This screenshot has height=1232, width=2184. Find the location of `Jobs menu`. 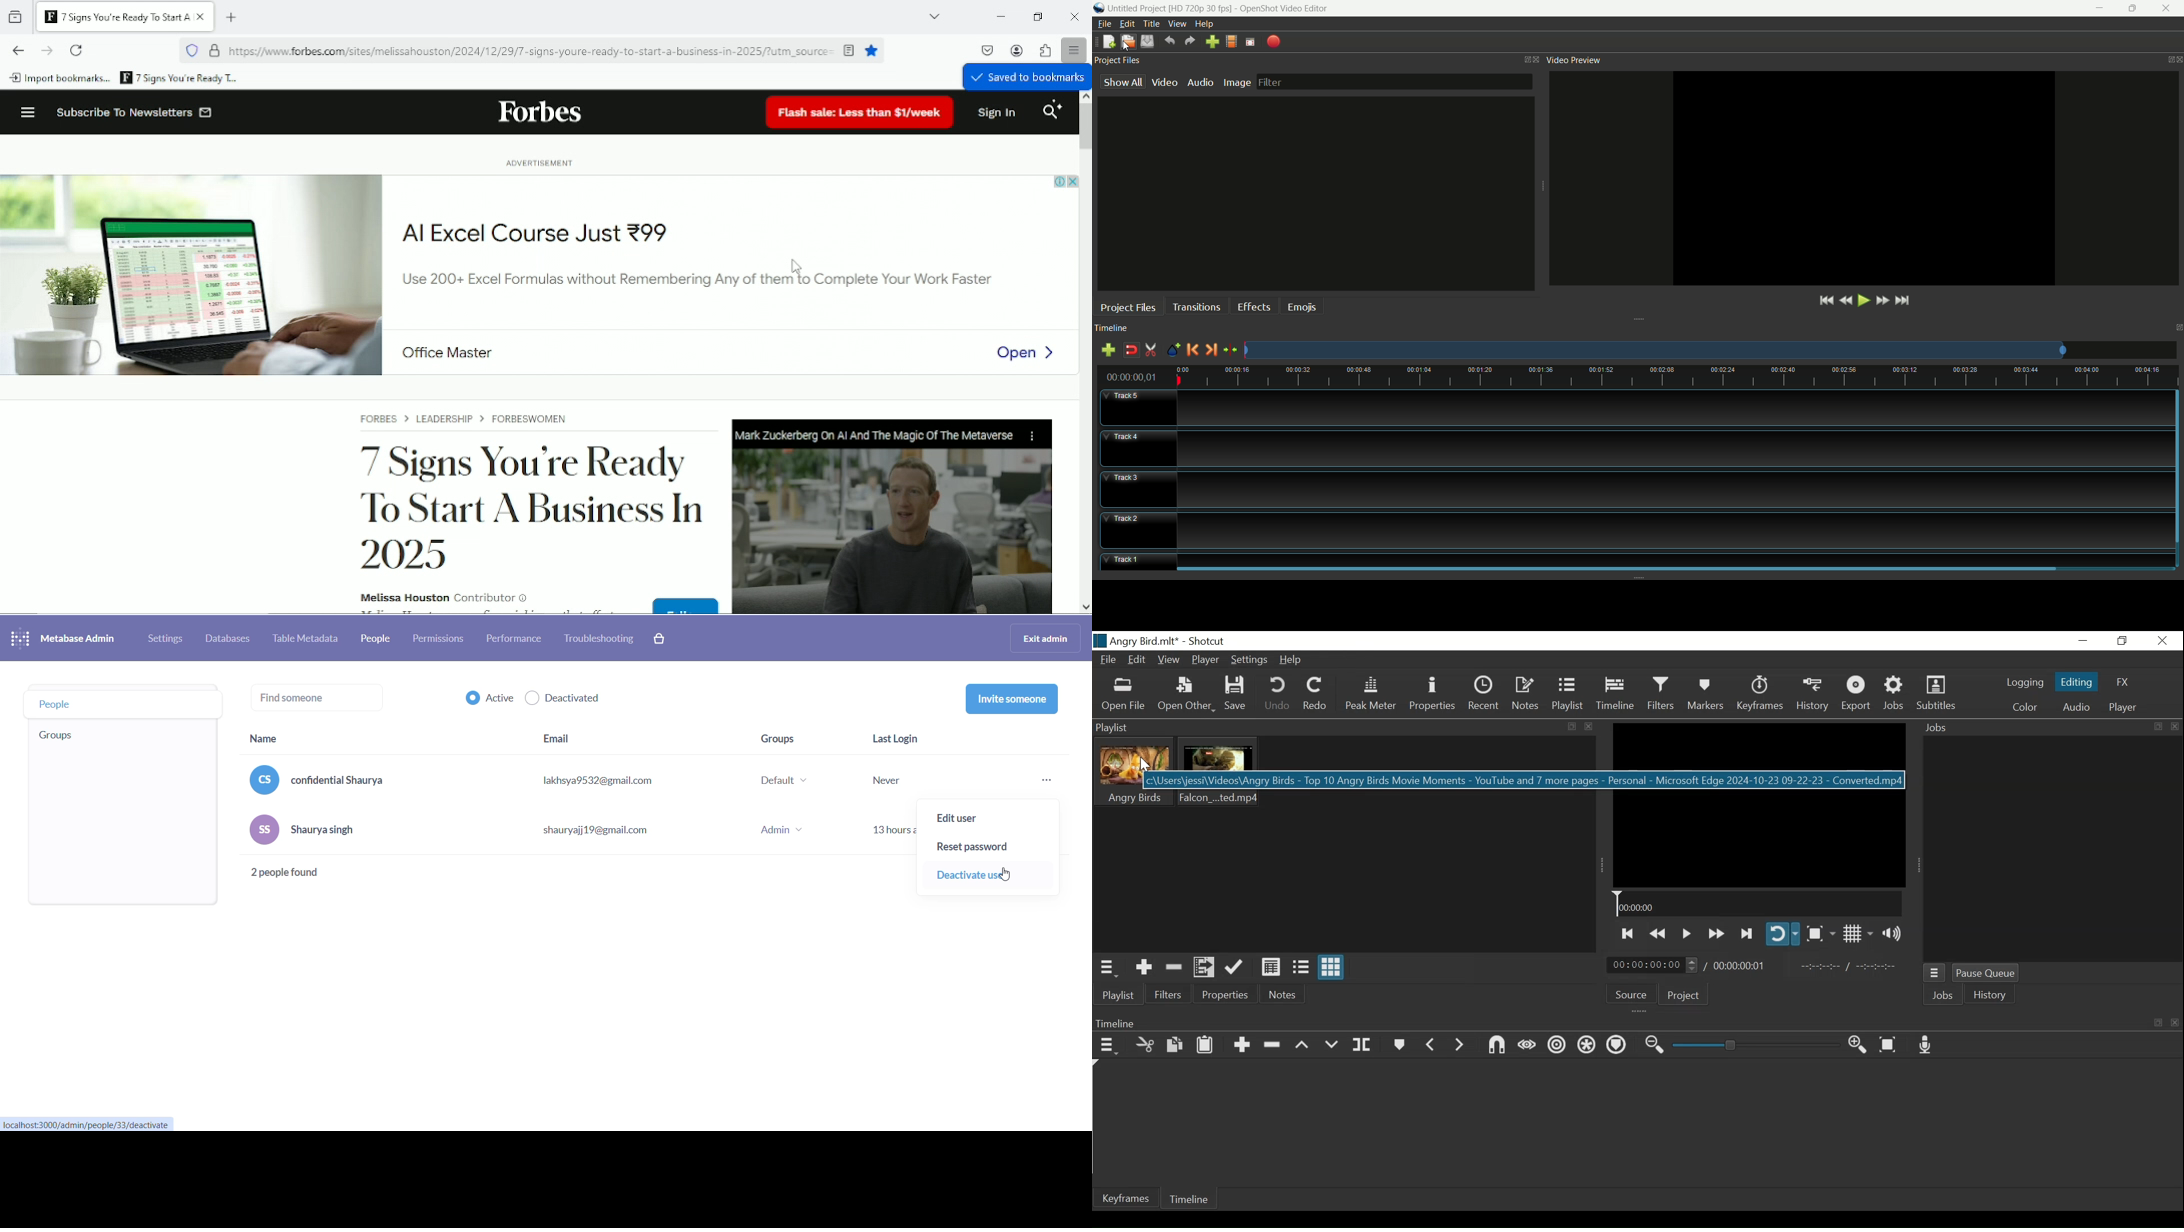

Jobs menu is located at coordinates (1936, 972).